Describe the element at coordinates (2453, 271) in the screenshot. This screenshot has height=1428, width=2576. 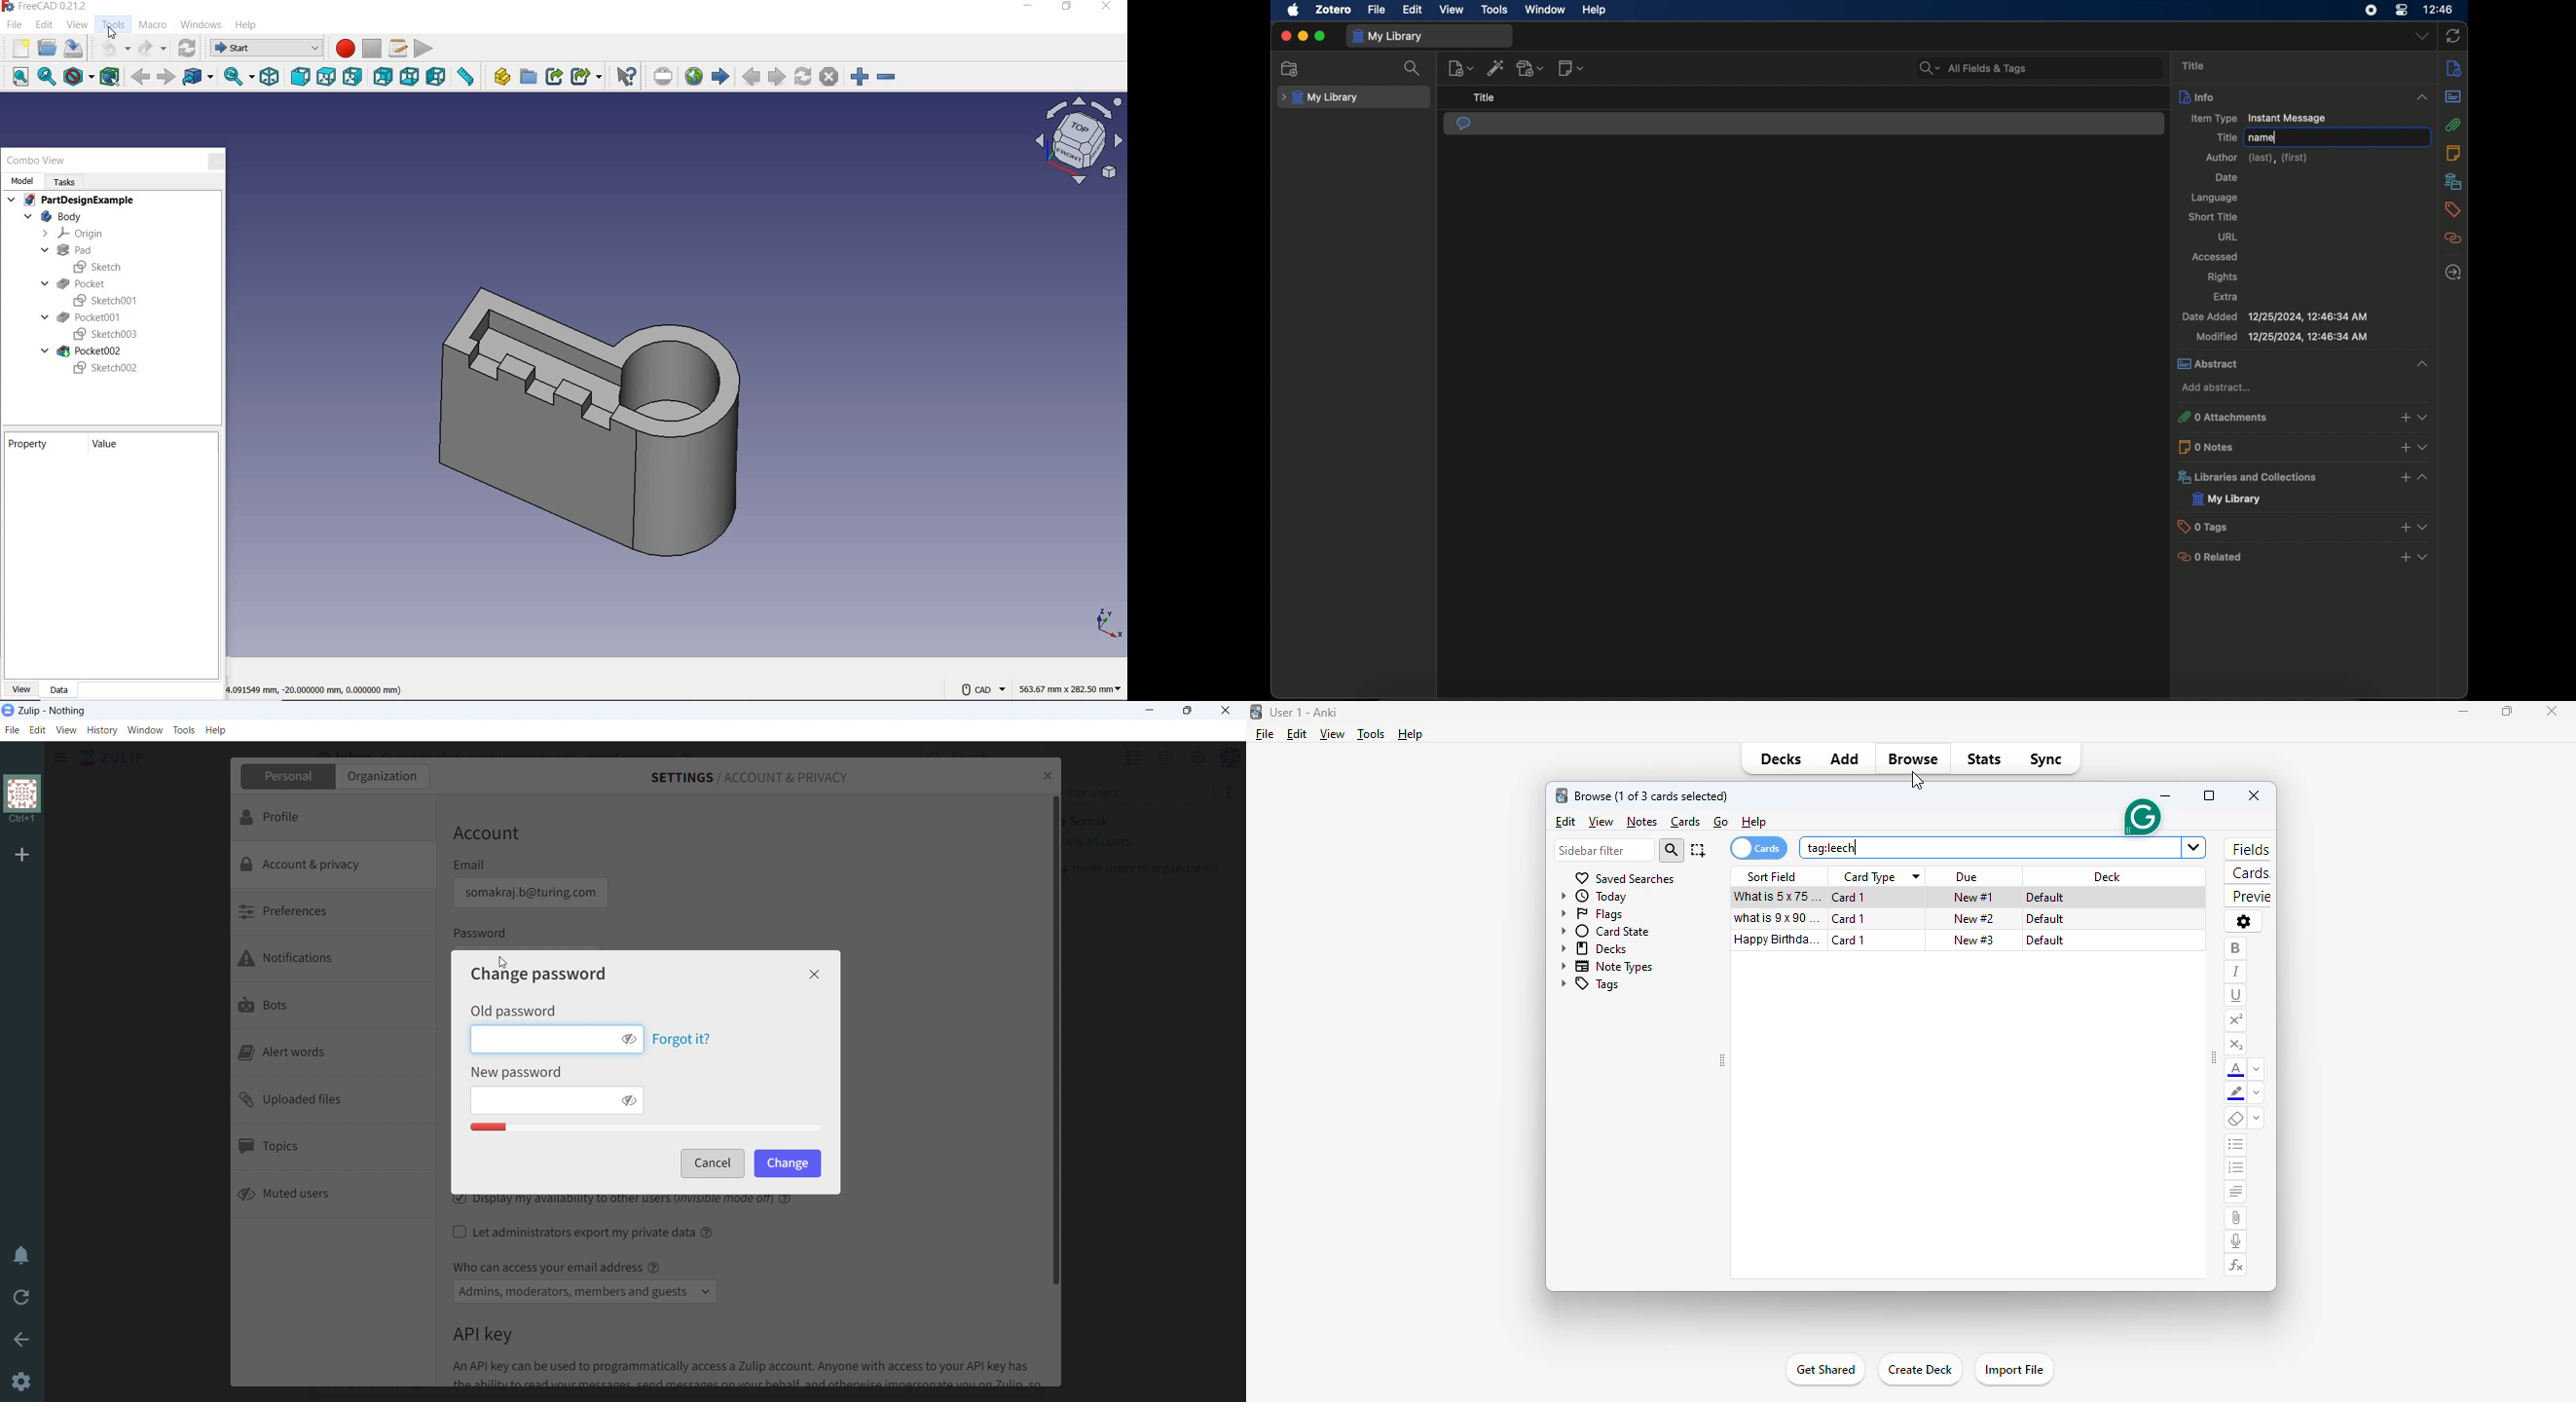
I see `locate` at that location.